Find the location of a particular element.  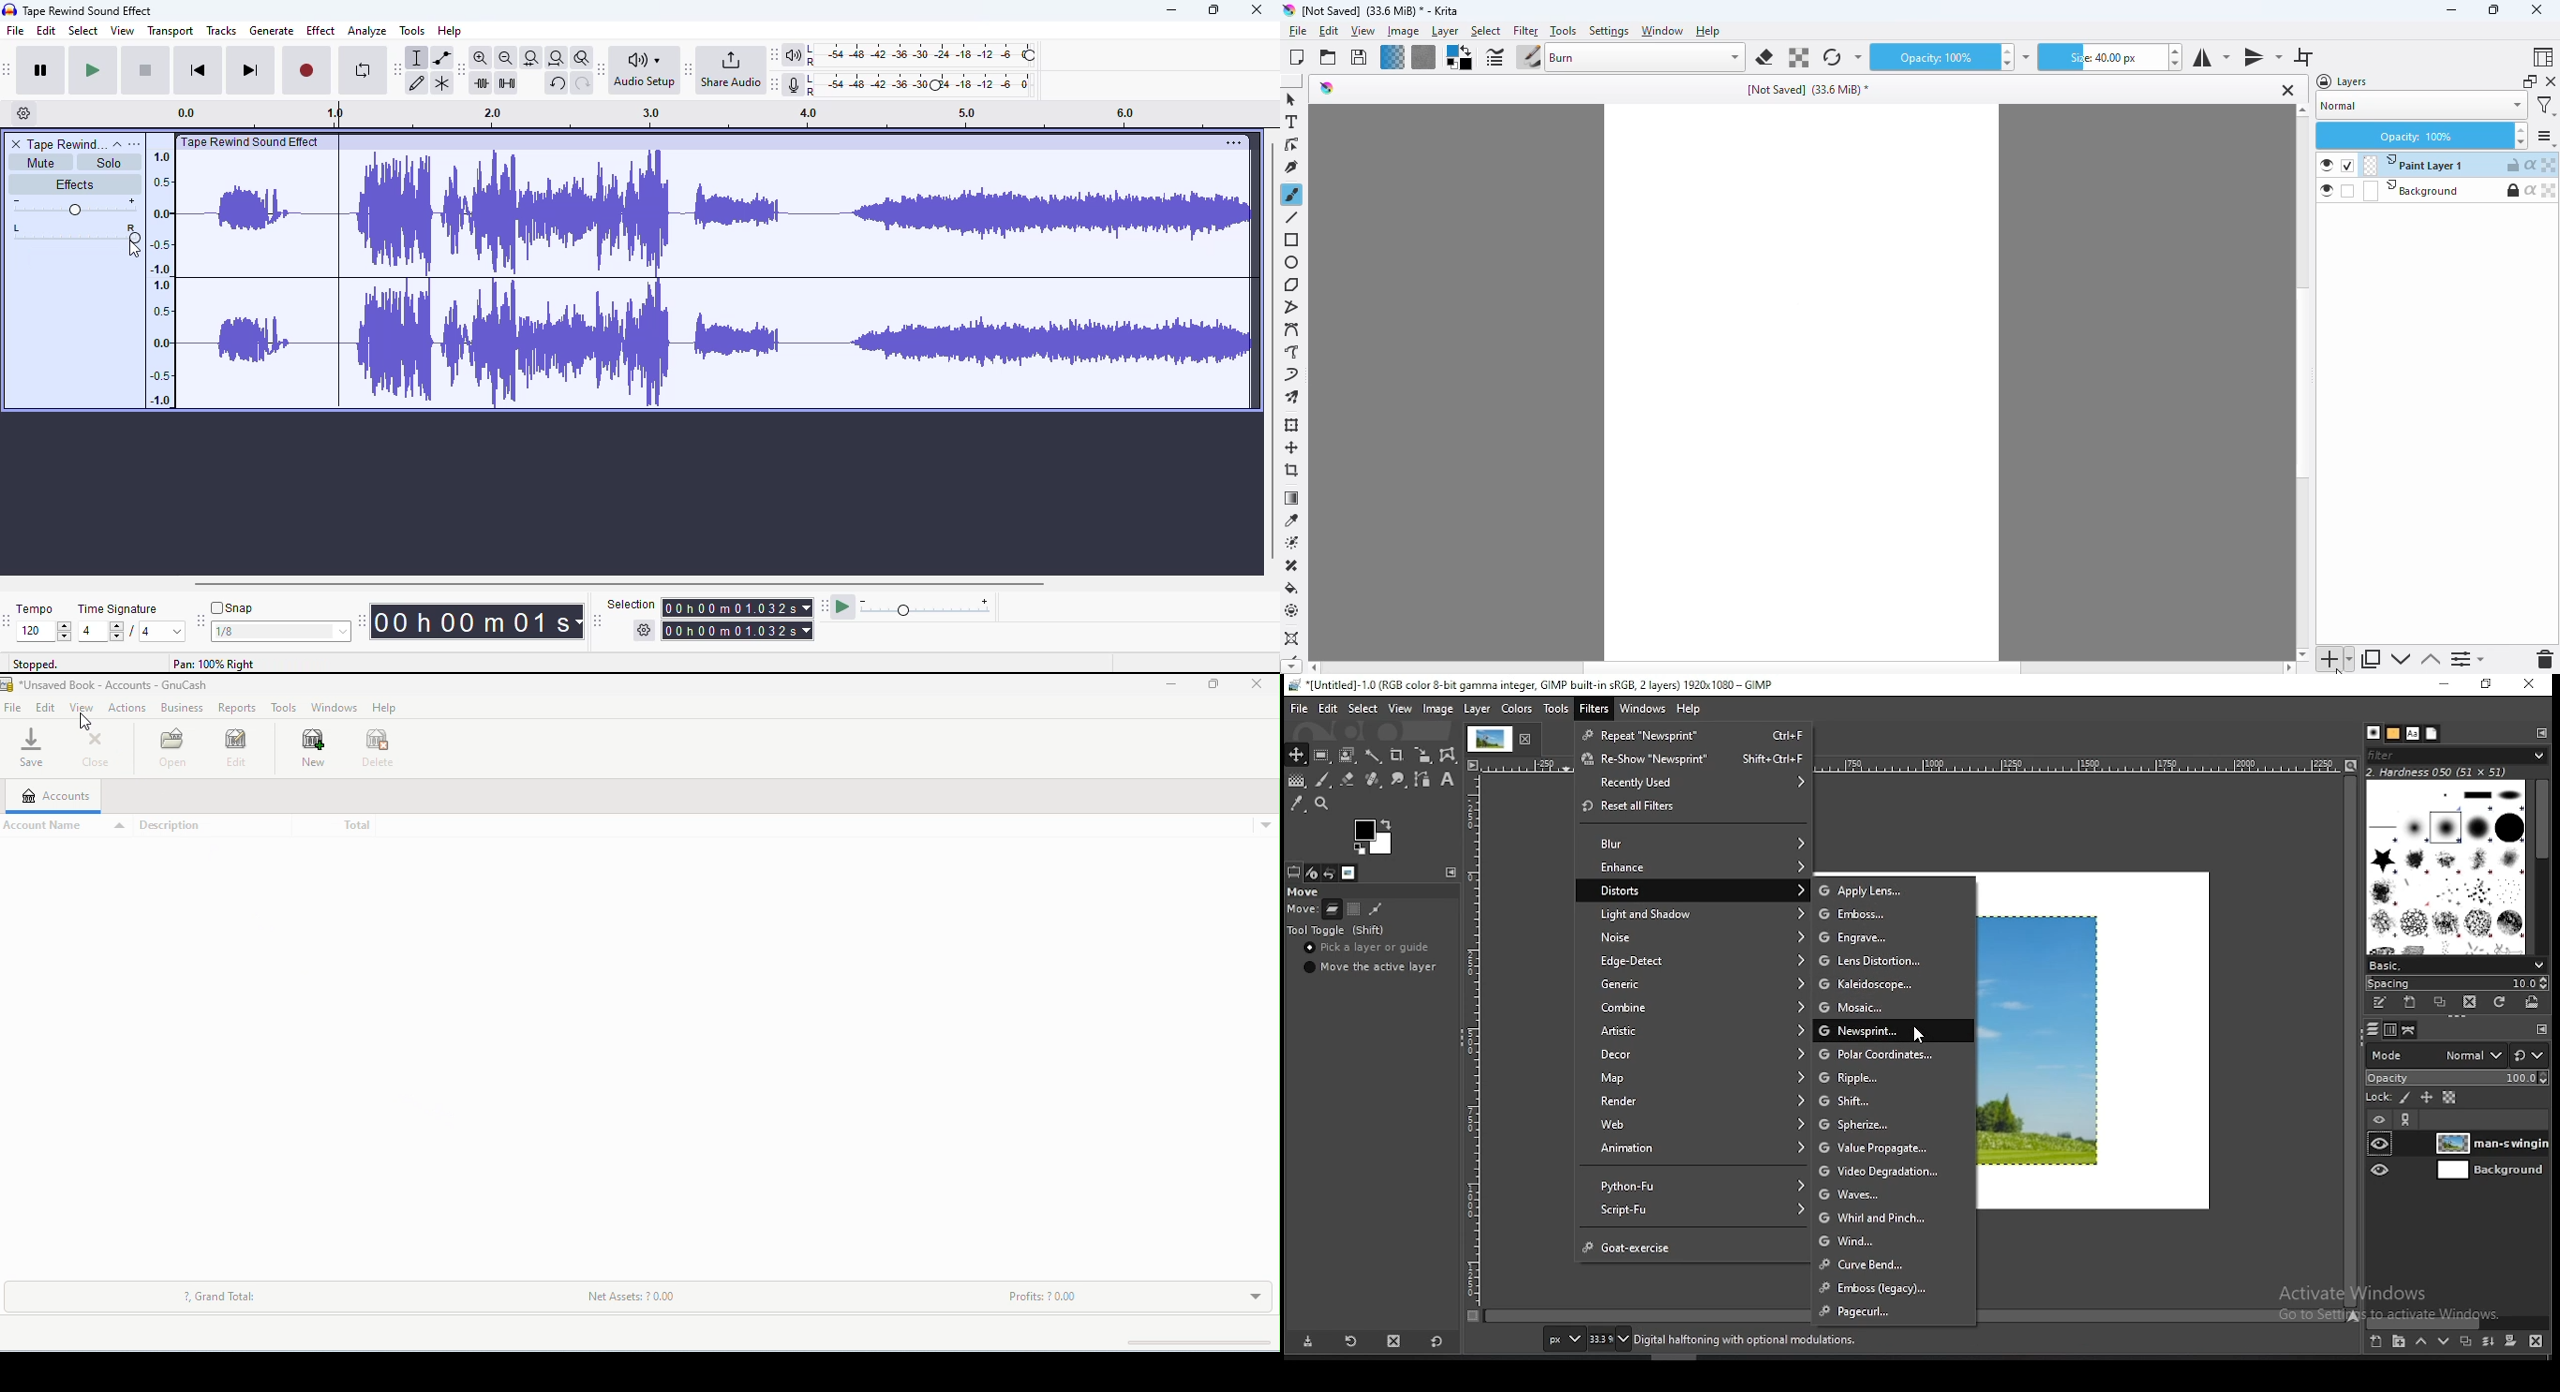

title is located at coordinates (1381, 10).